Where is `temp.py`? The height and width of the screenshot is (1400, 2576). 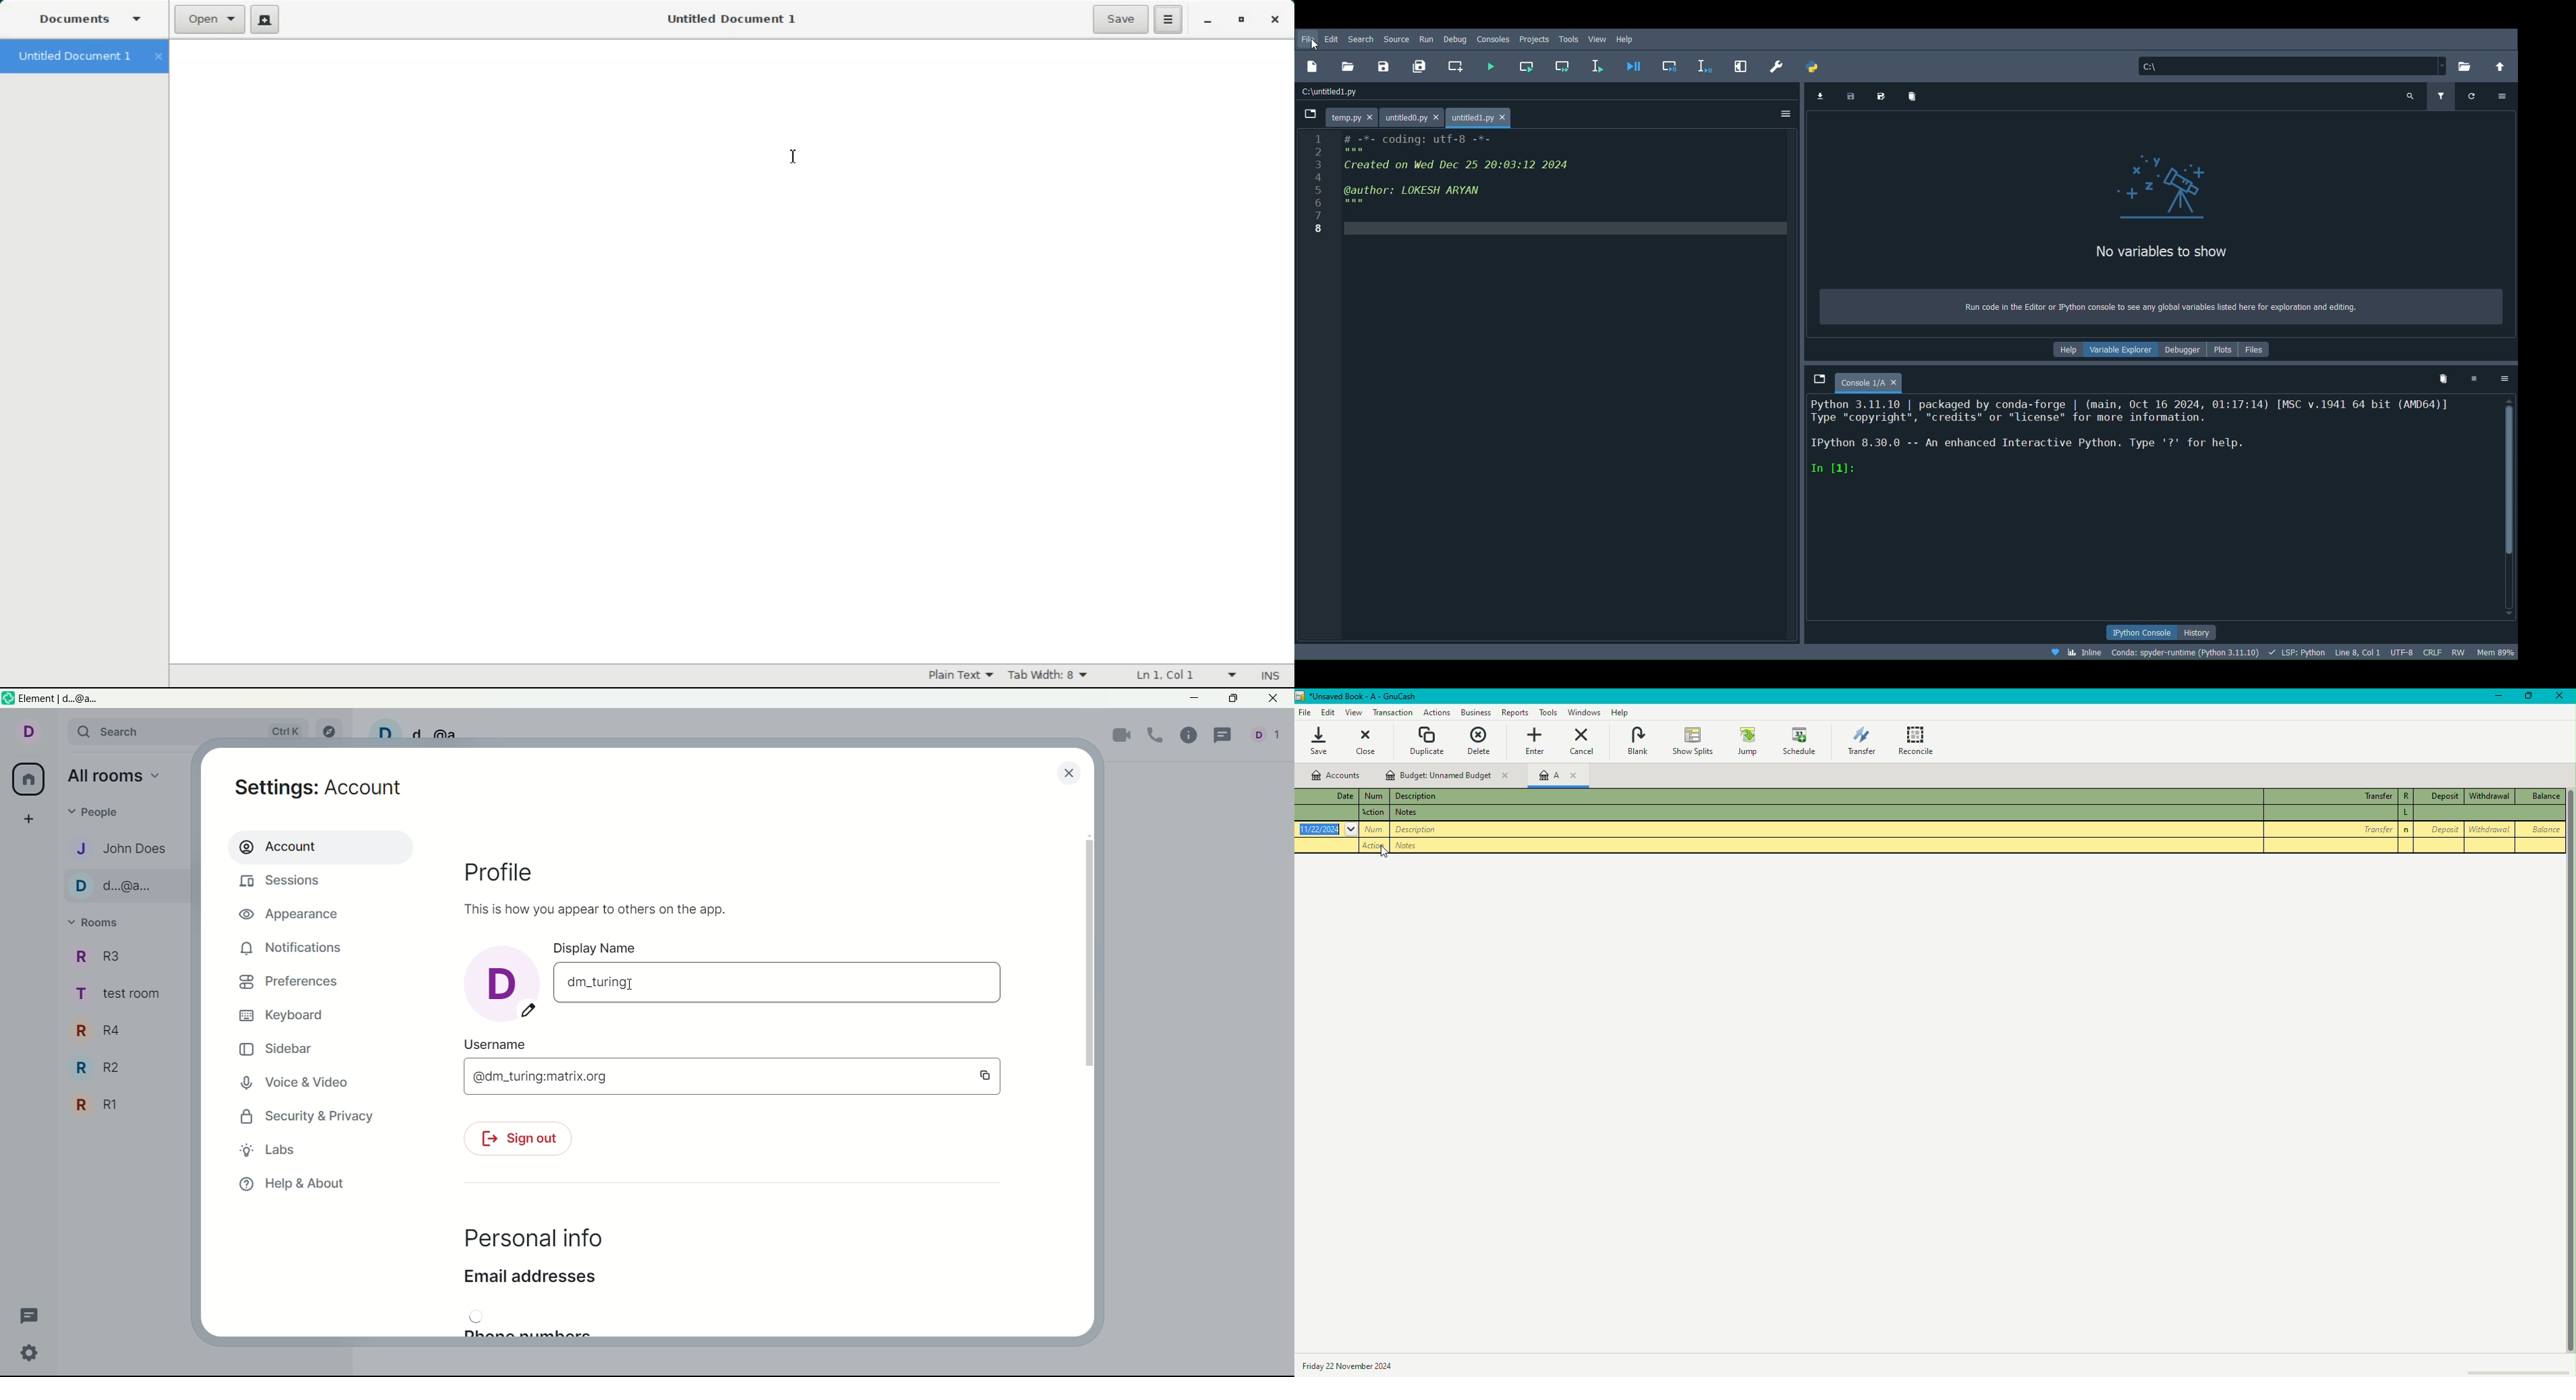
temp.py is located at coordinates (1353, 115).